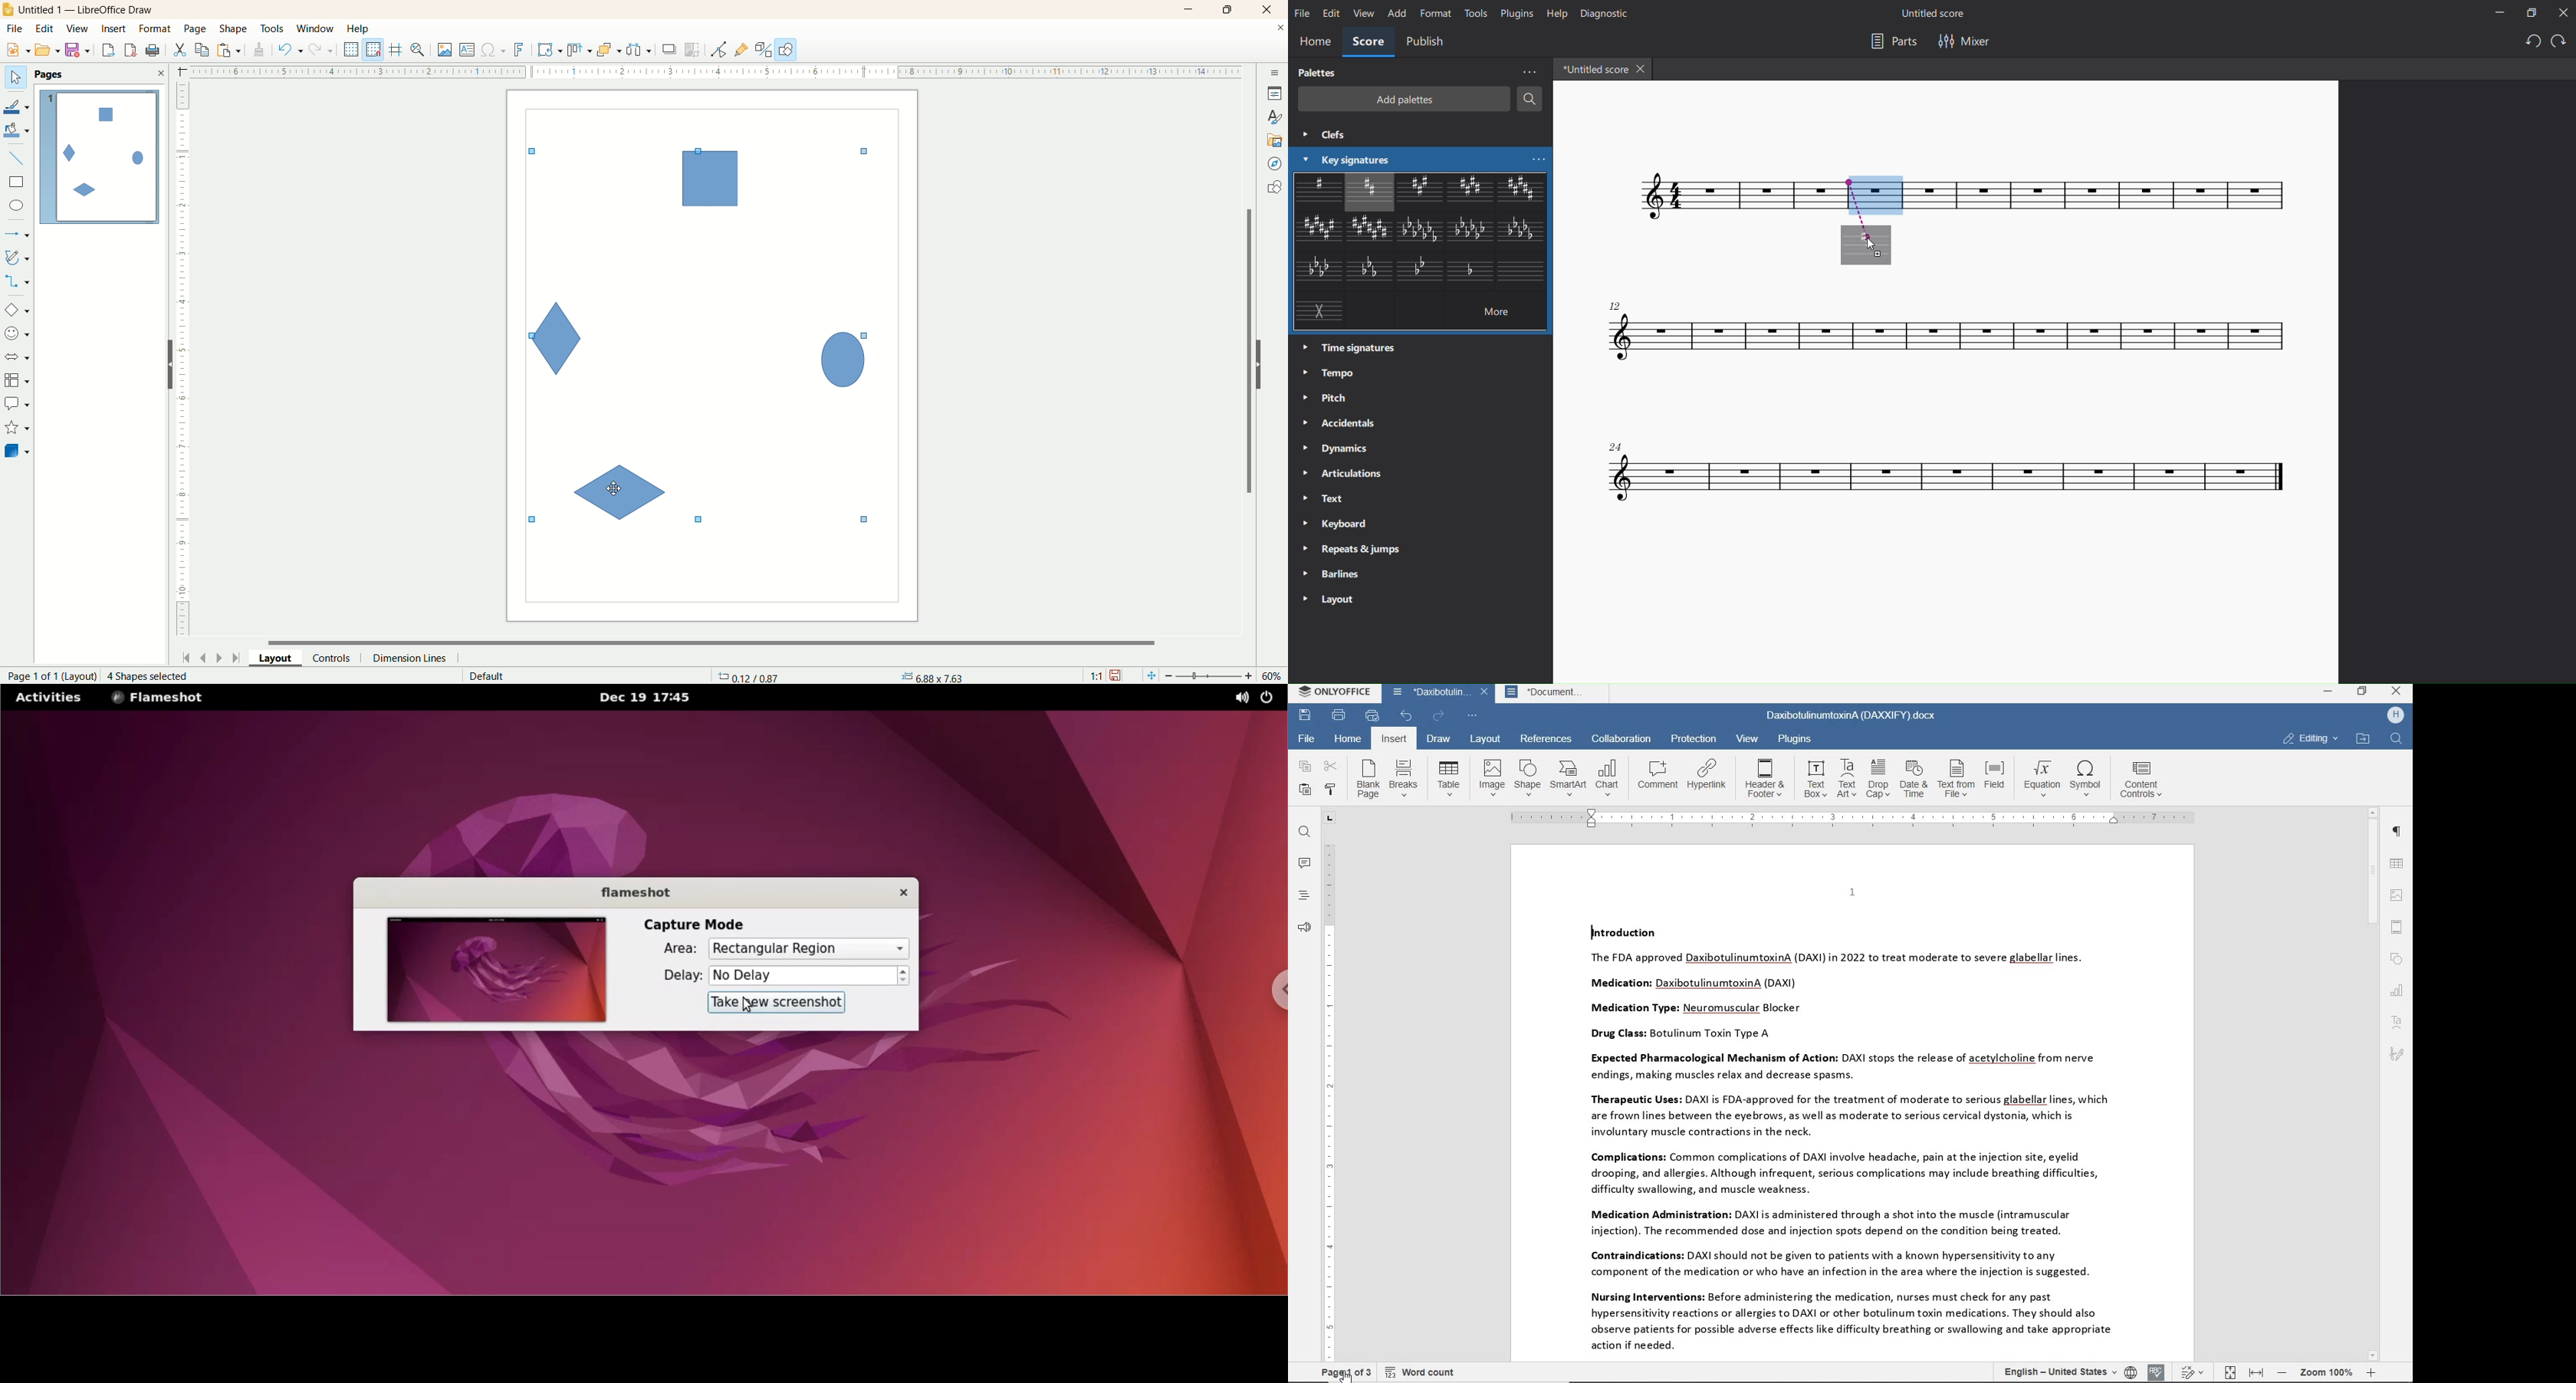 The height and width of the screenshot is (1400, 2576). Describe the element at coordinates (1275, 115) in the screenshot. I see `styles` at that location.